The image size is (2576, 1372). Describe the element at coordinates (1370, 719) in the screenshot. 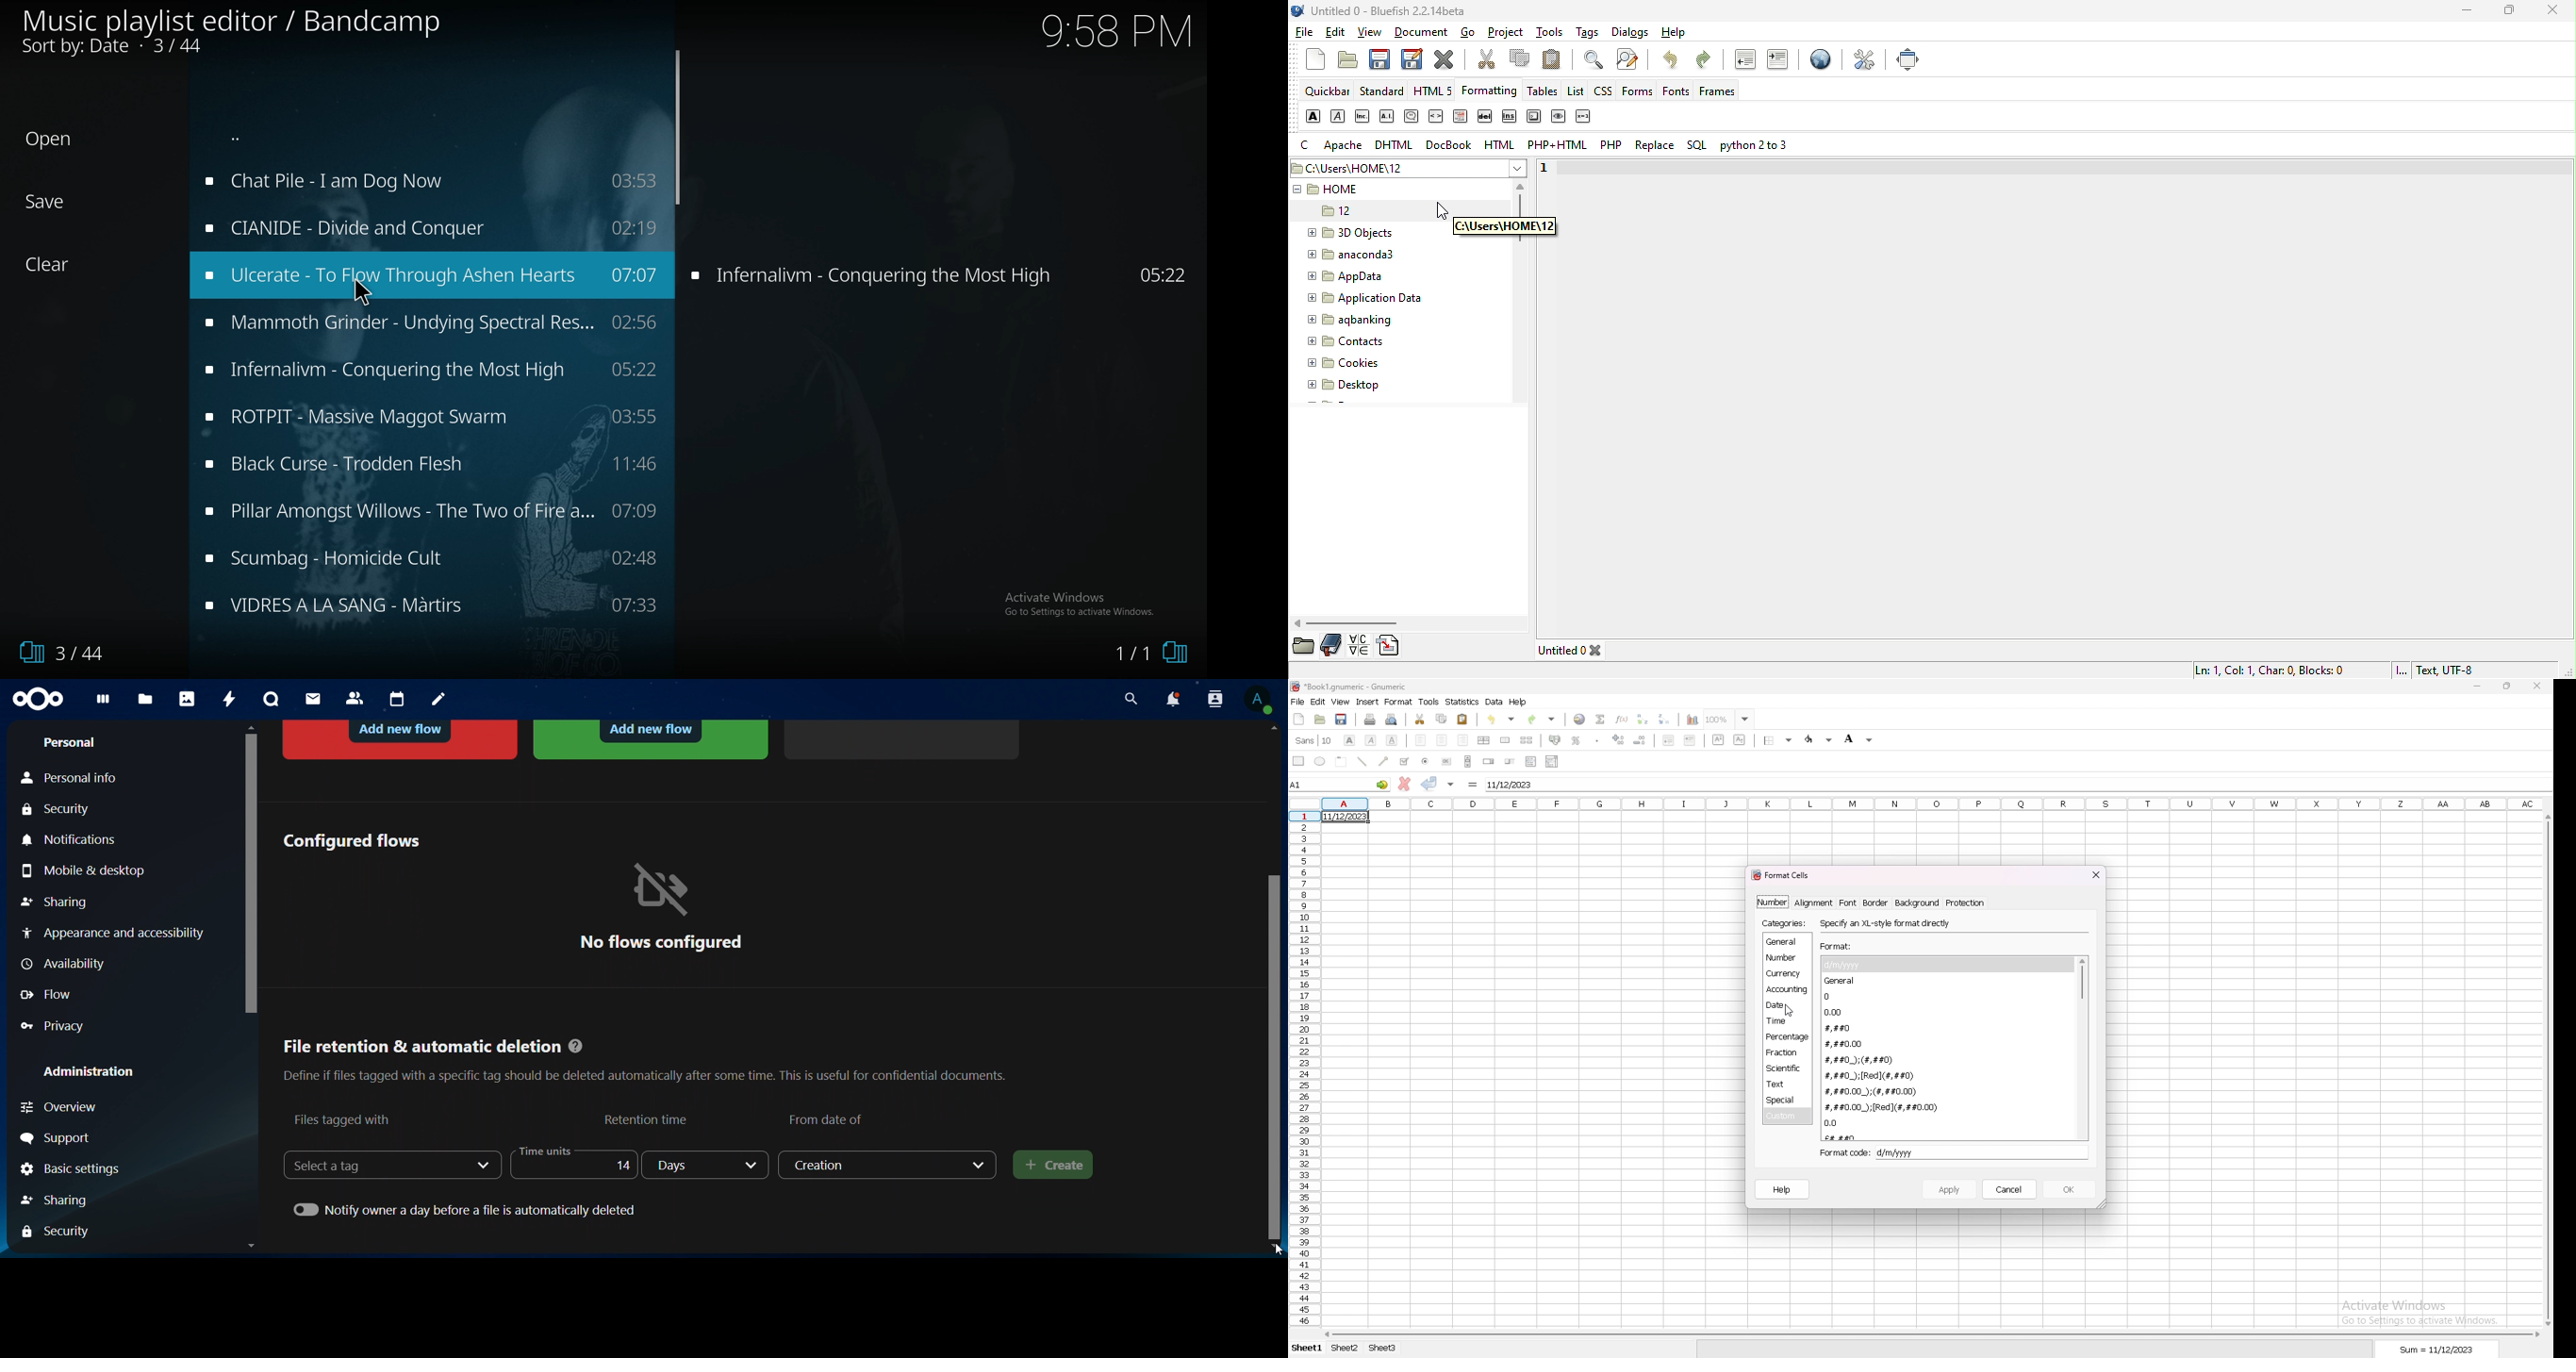

I see `print` at that location.